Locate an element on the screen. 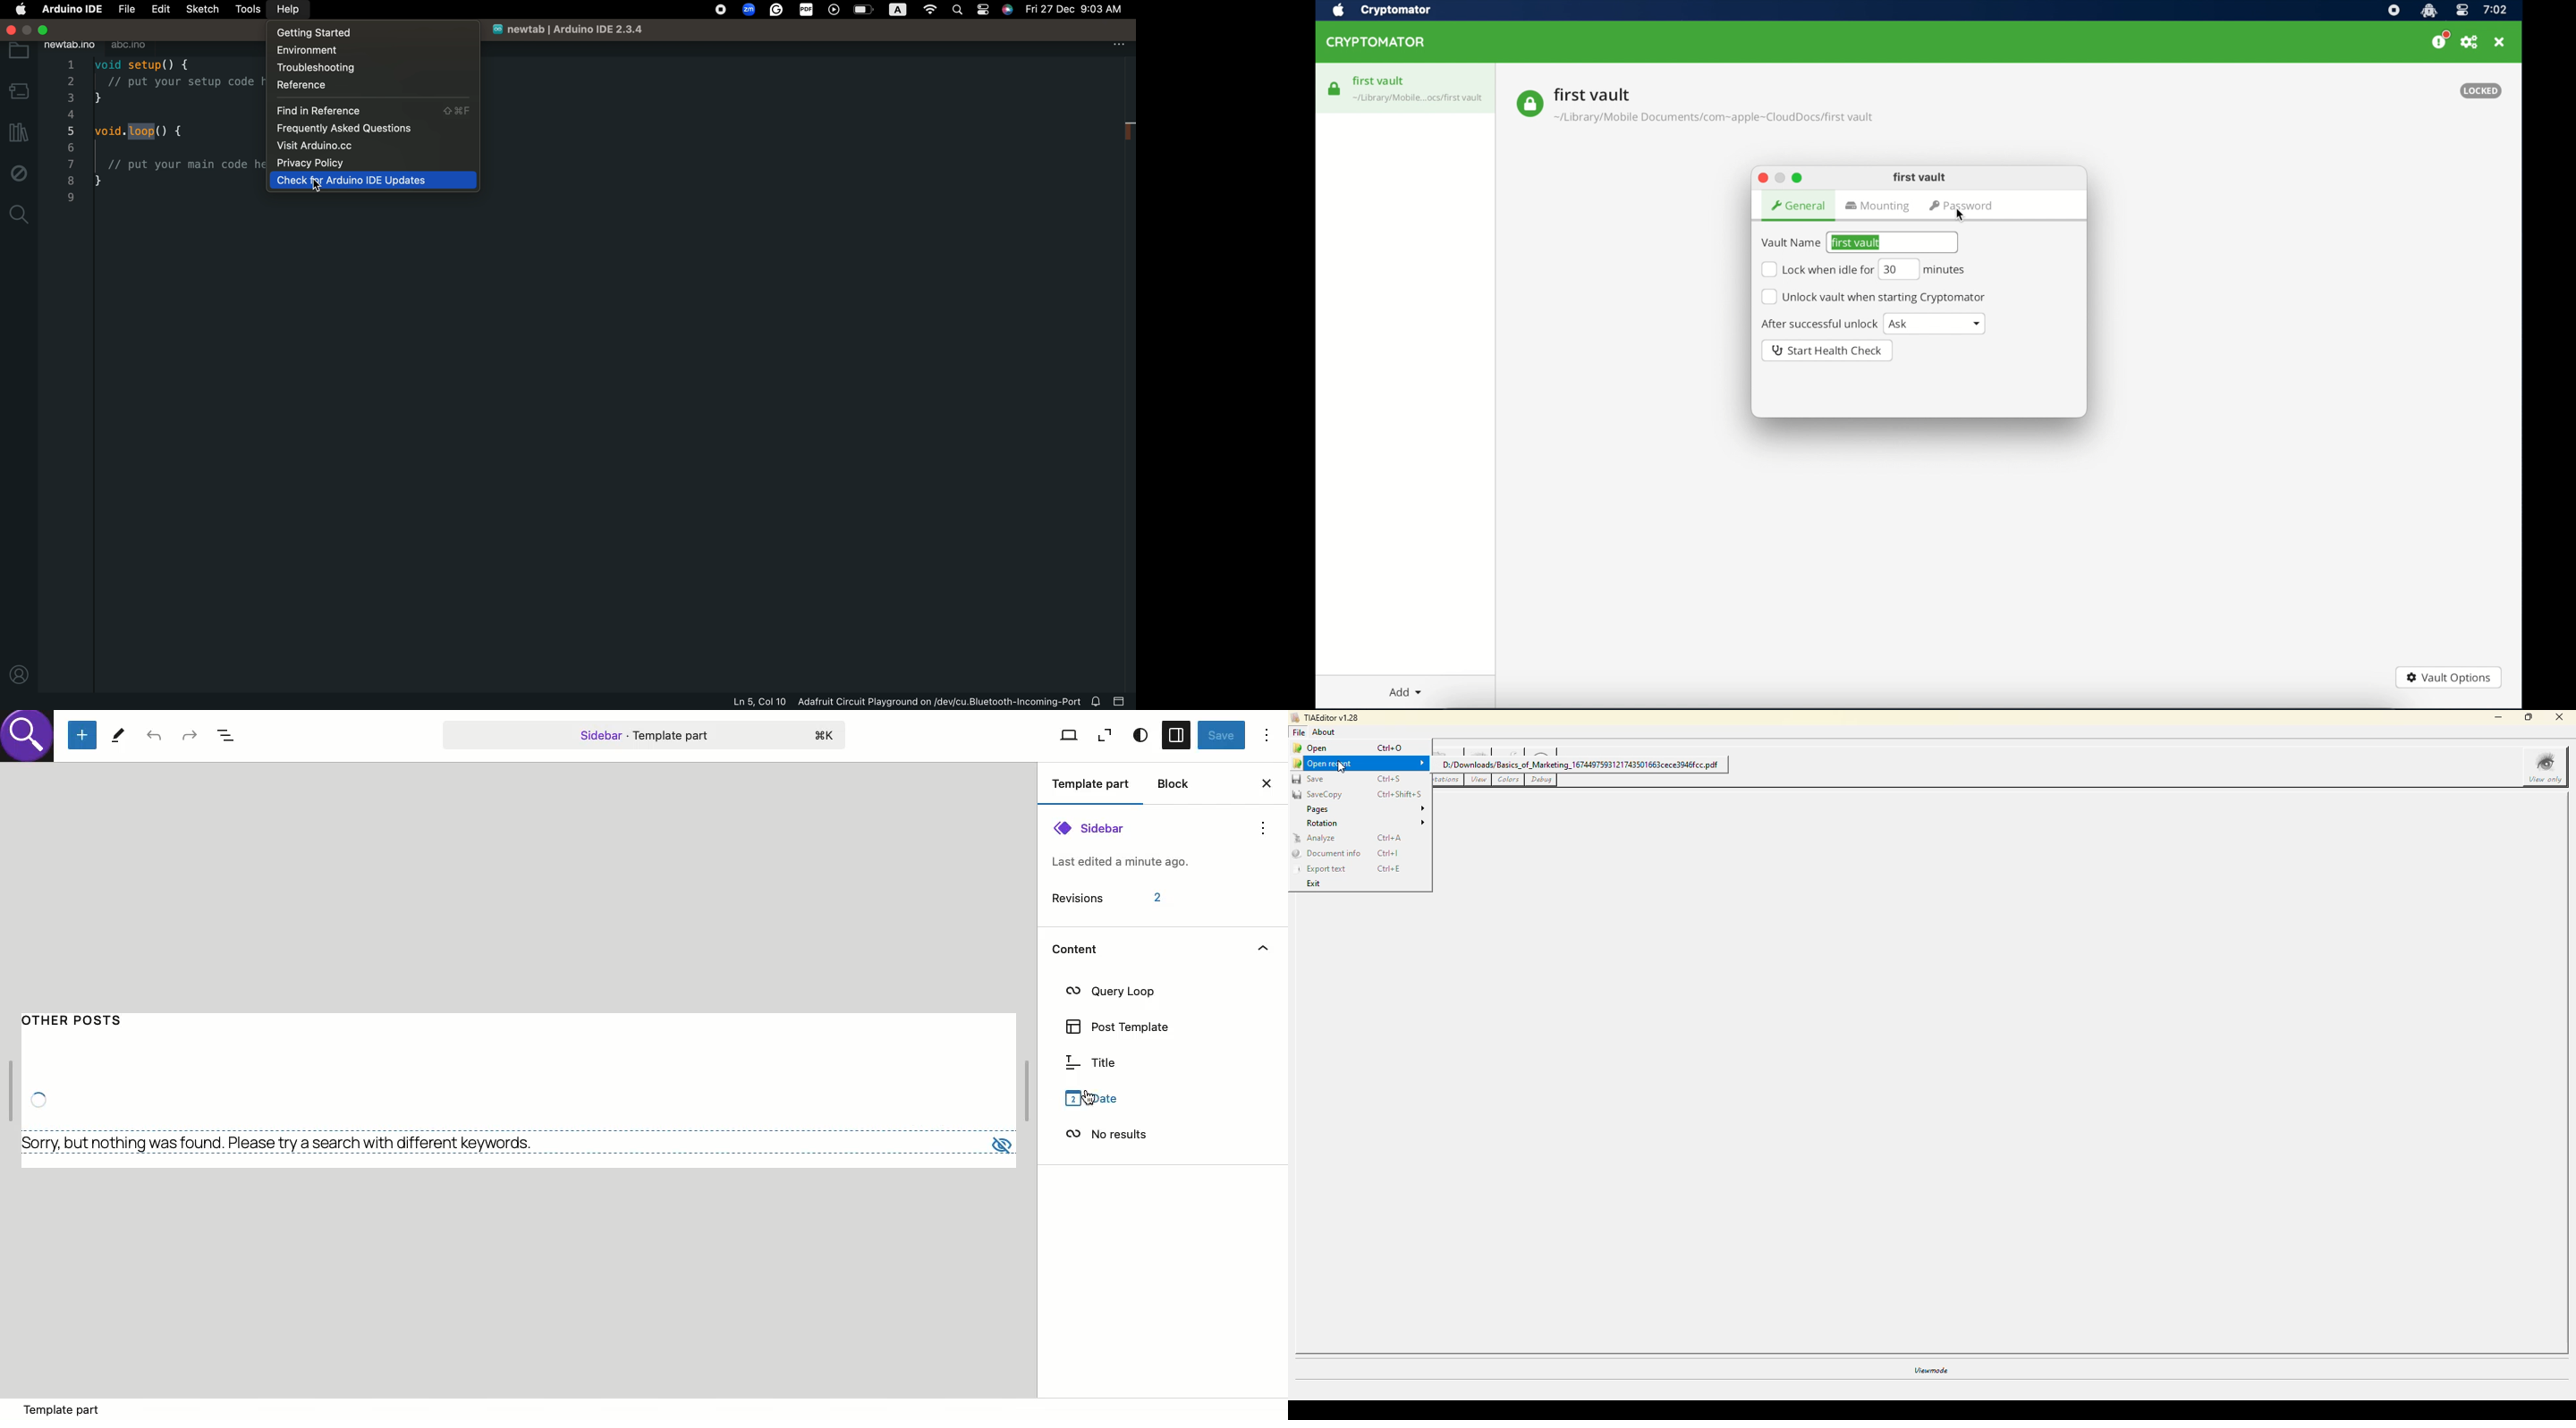  main settings is located at coordinates (1118, 44).